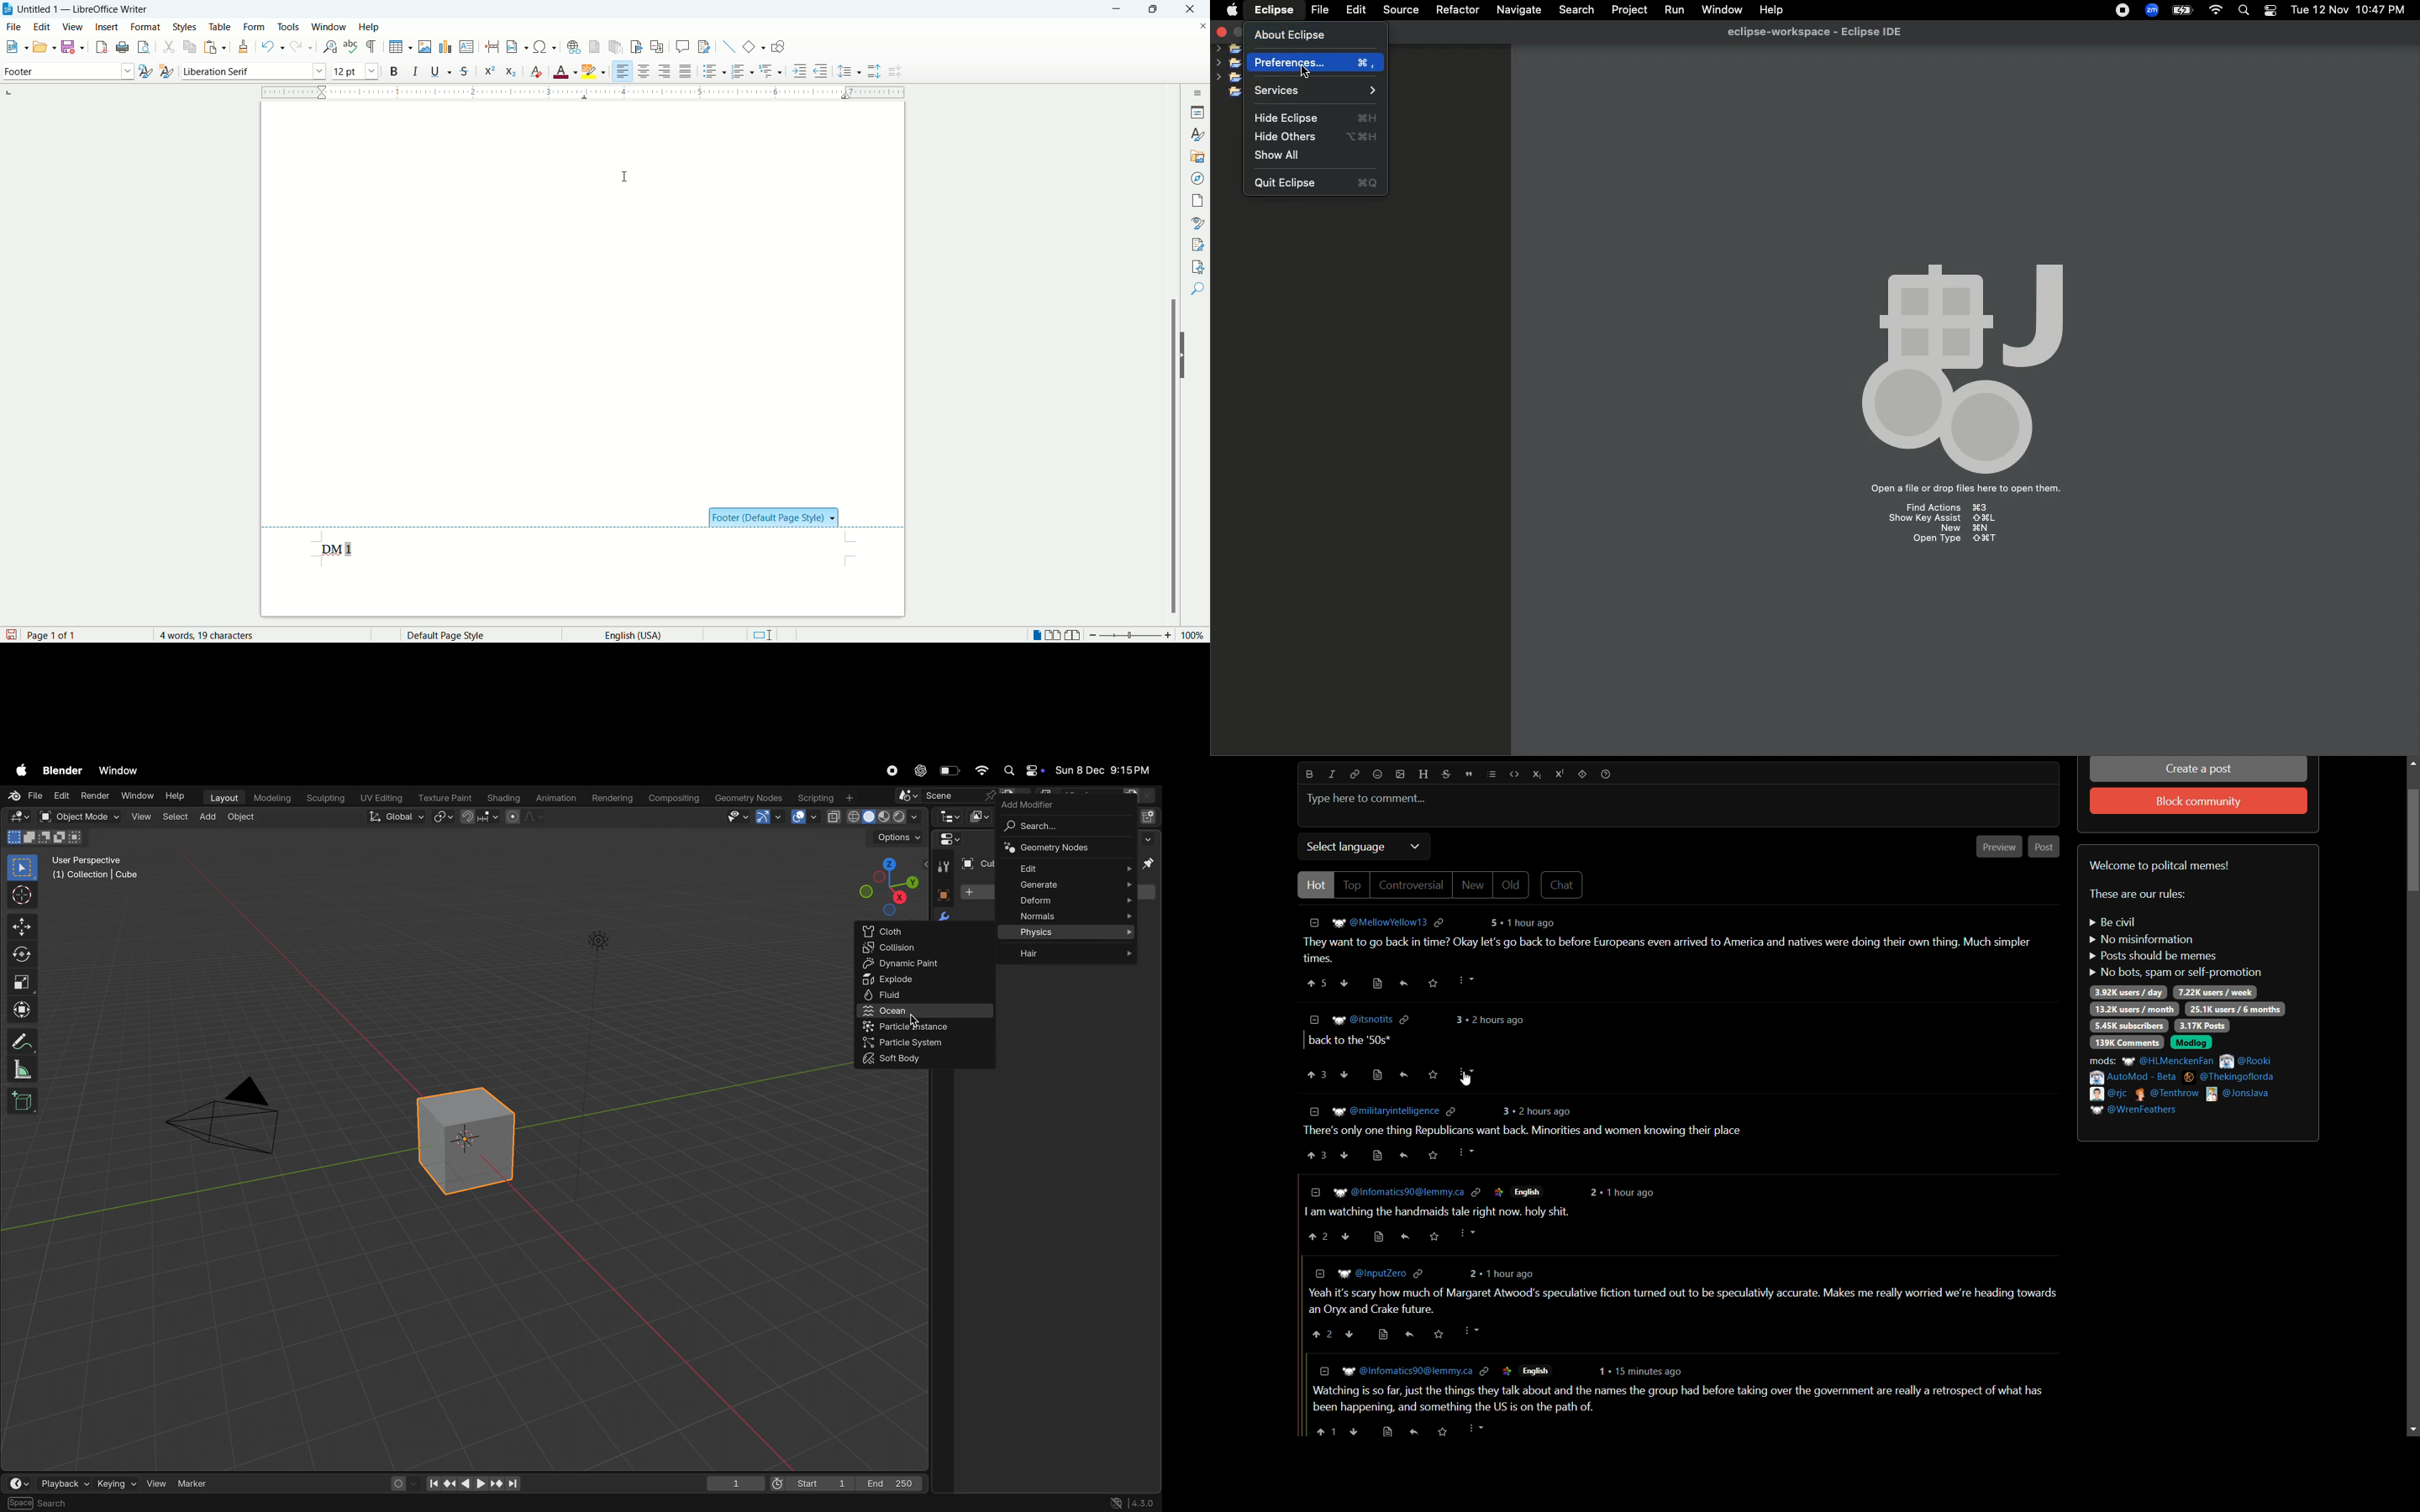 This screenshot has height=1512, width=2436. What do you see at coordinates (704, 47) in the screenshot?
I see `track changes` at bounding box center [704, 47].